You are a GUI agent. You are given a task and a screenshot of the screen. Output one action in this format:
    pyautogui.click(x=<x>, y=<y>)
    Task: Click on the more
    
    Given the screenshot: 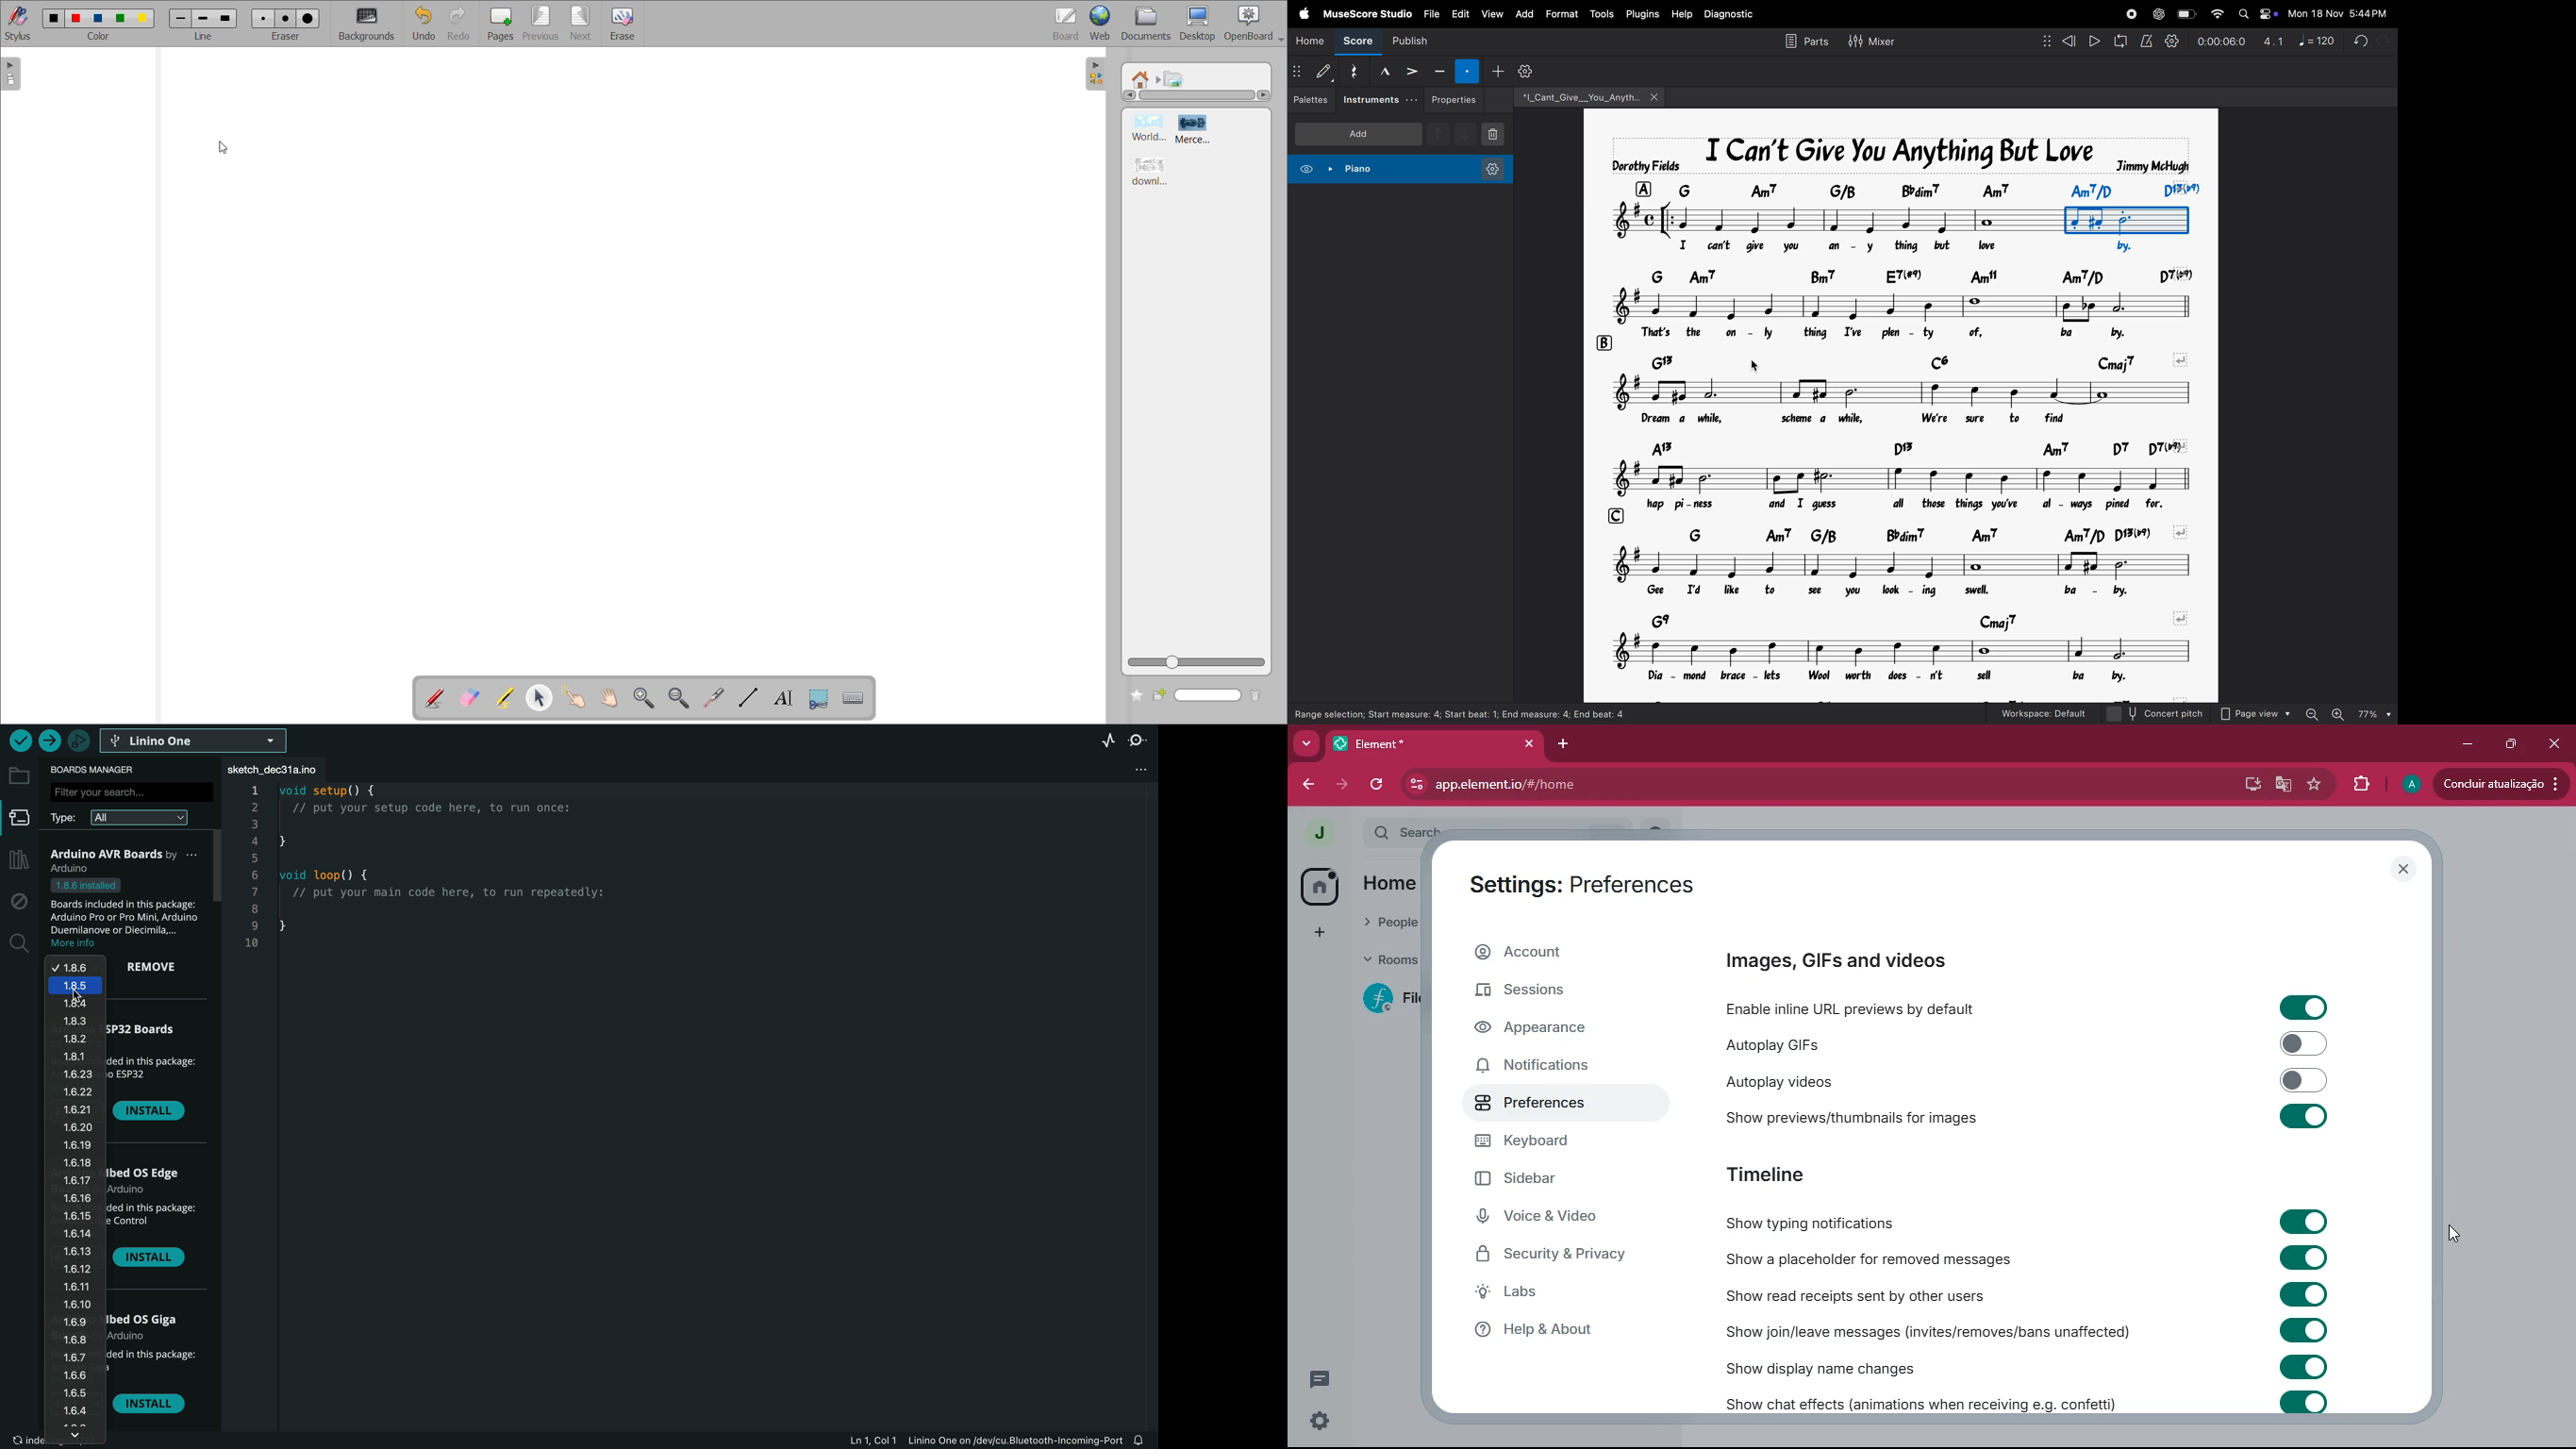 What is the action you would take?
    pyautogui.click(x=1306, y=744)
    